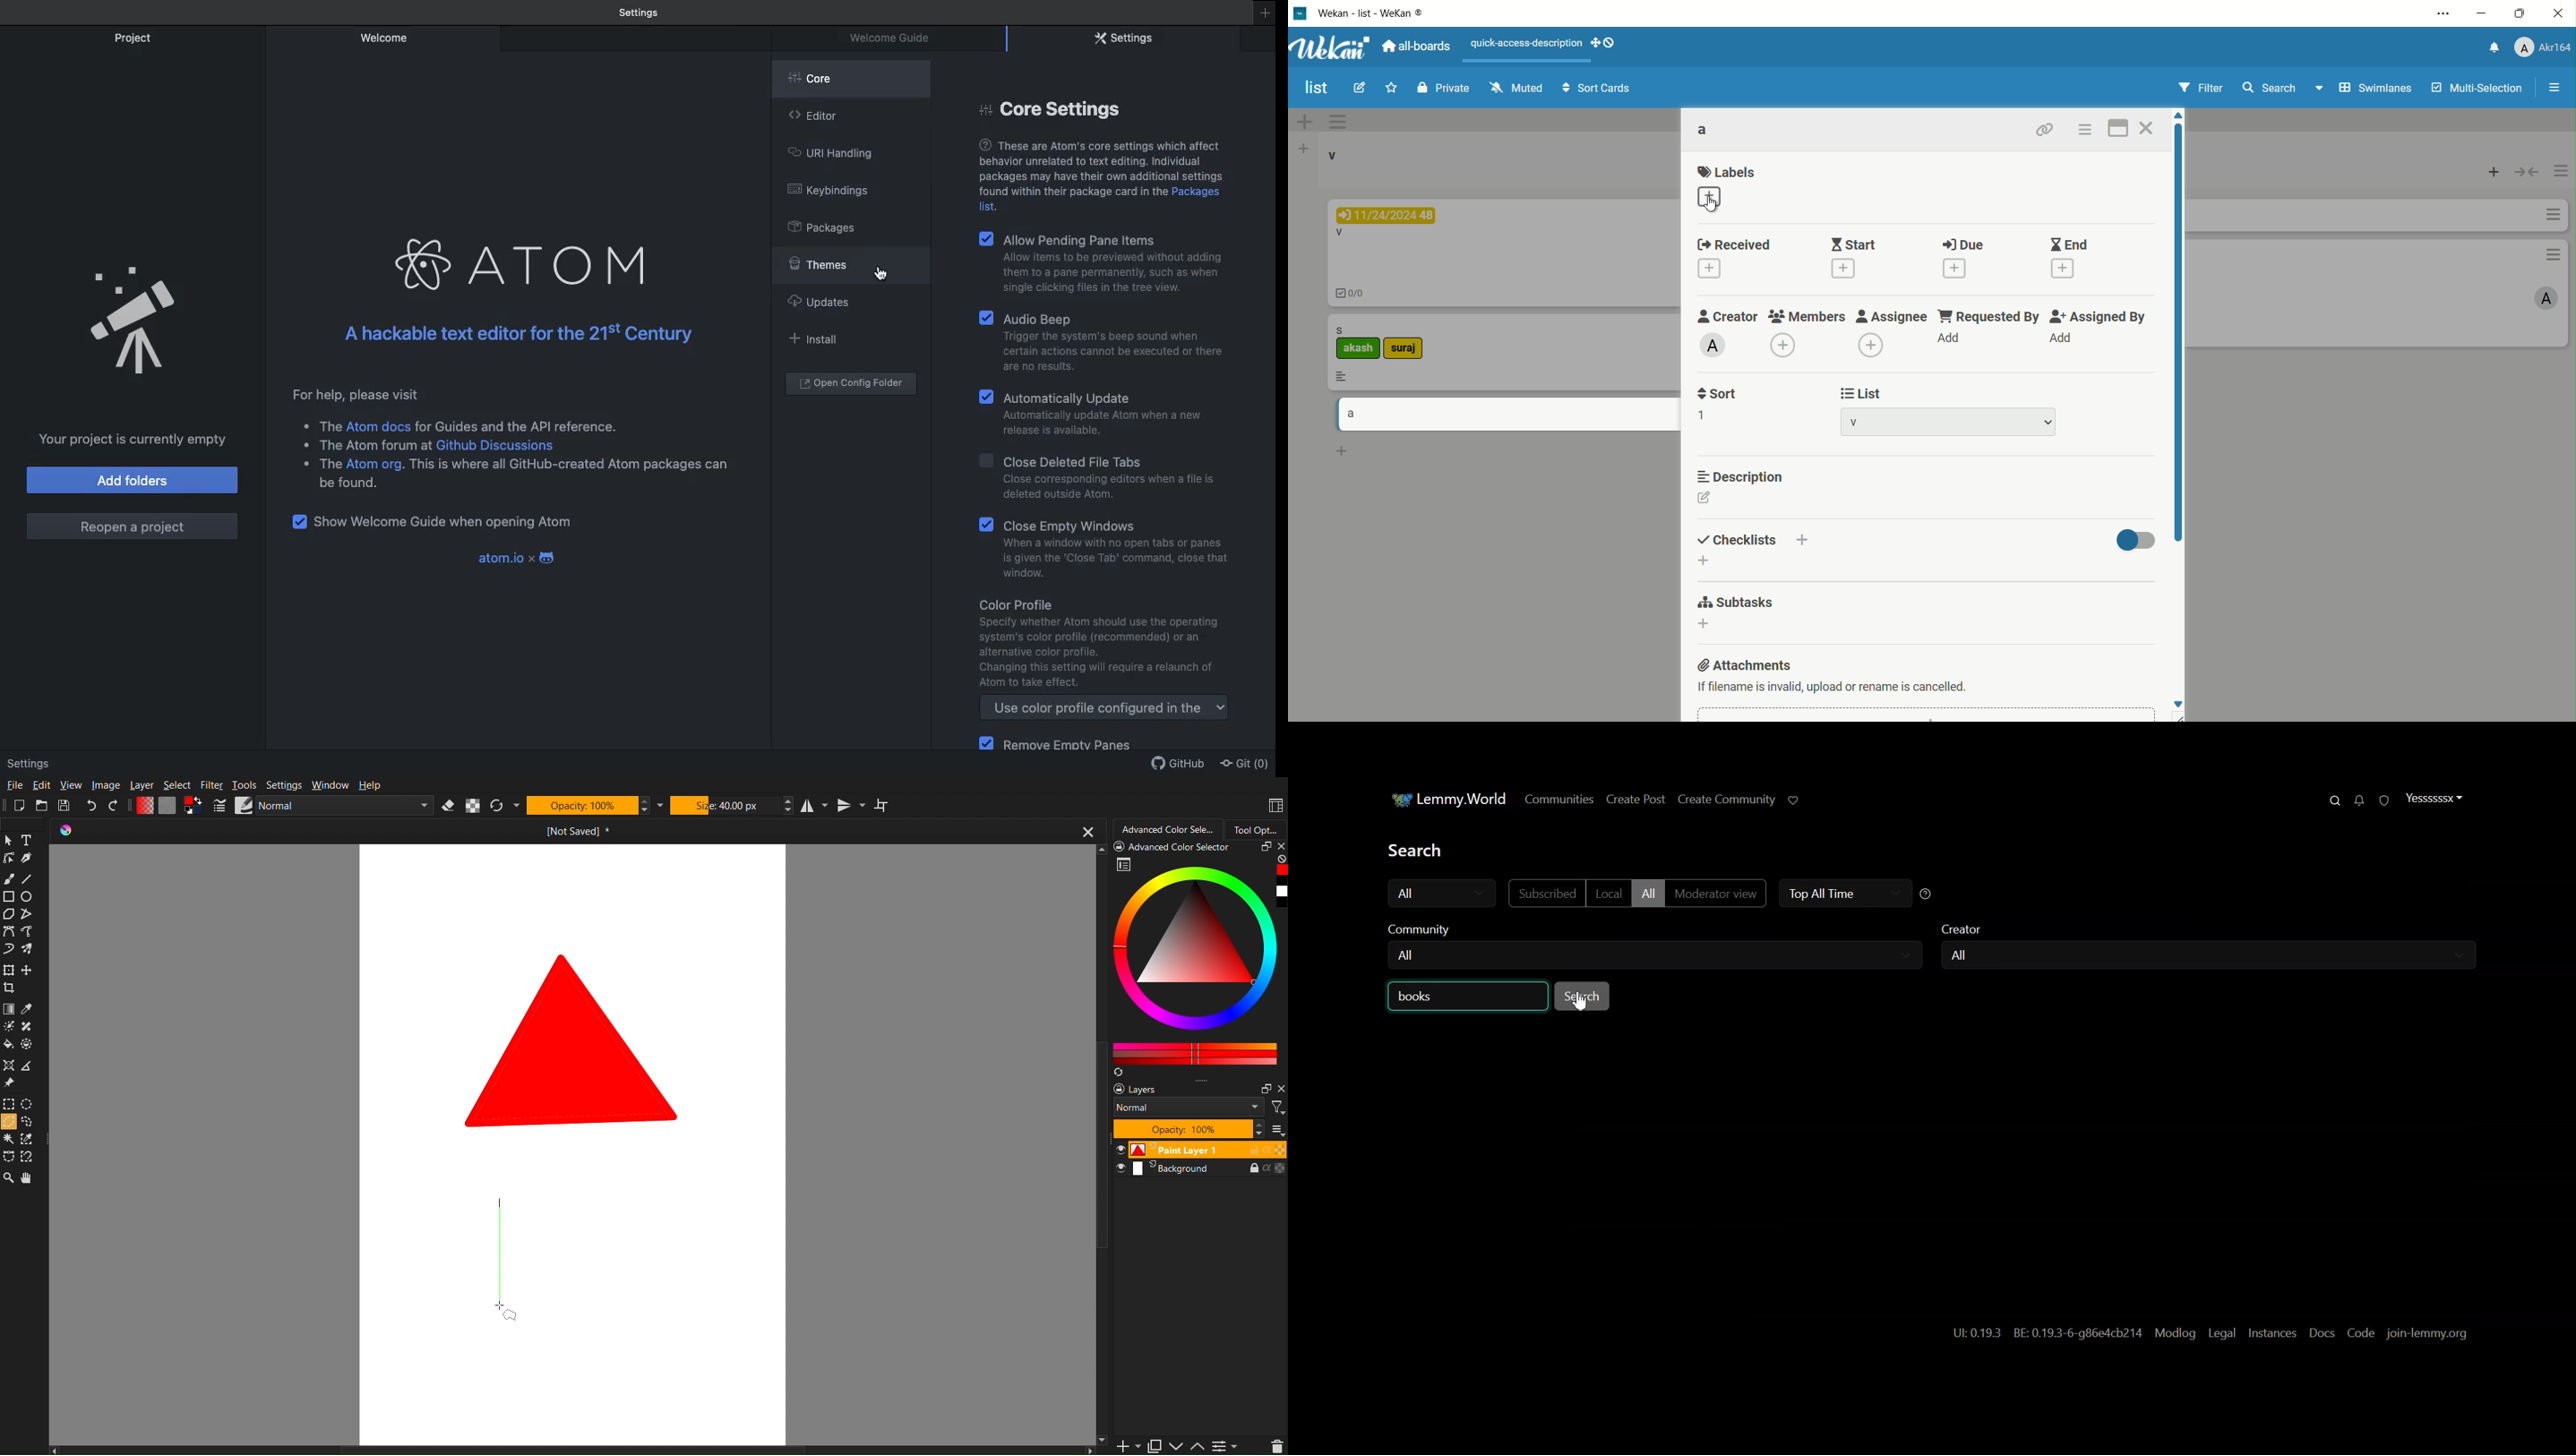 The height and width of the screenshot is (1456, 2576). What do you see at coordinates (1441, 90) in the screenshot?
I see `private` at bounding box center [1441, 90].